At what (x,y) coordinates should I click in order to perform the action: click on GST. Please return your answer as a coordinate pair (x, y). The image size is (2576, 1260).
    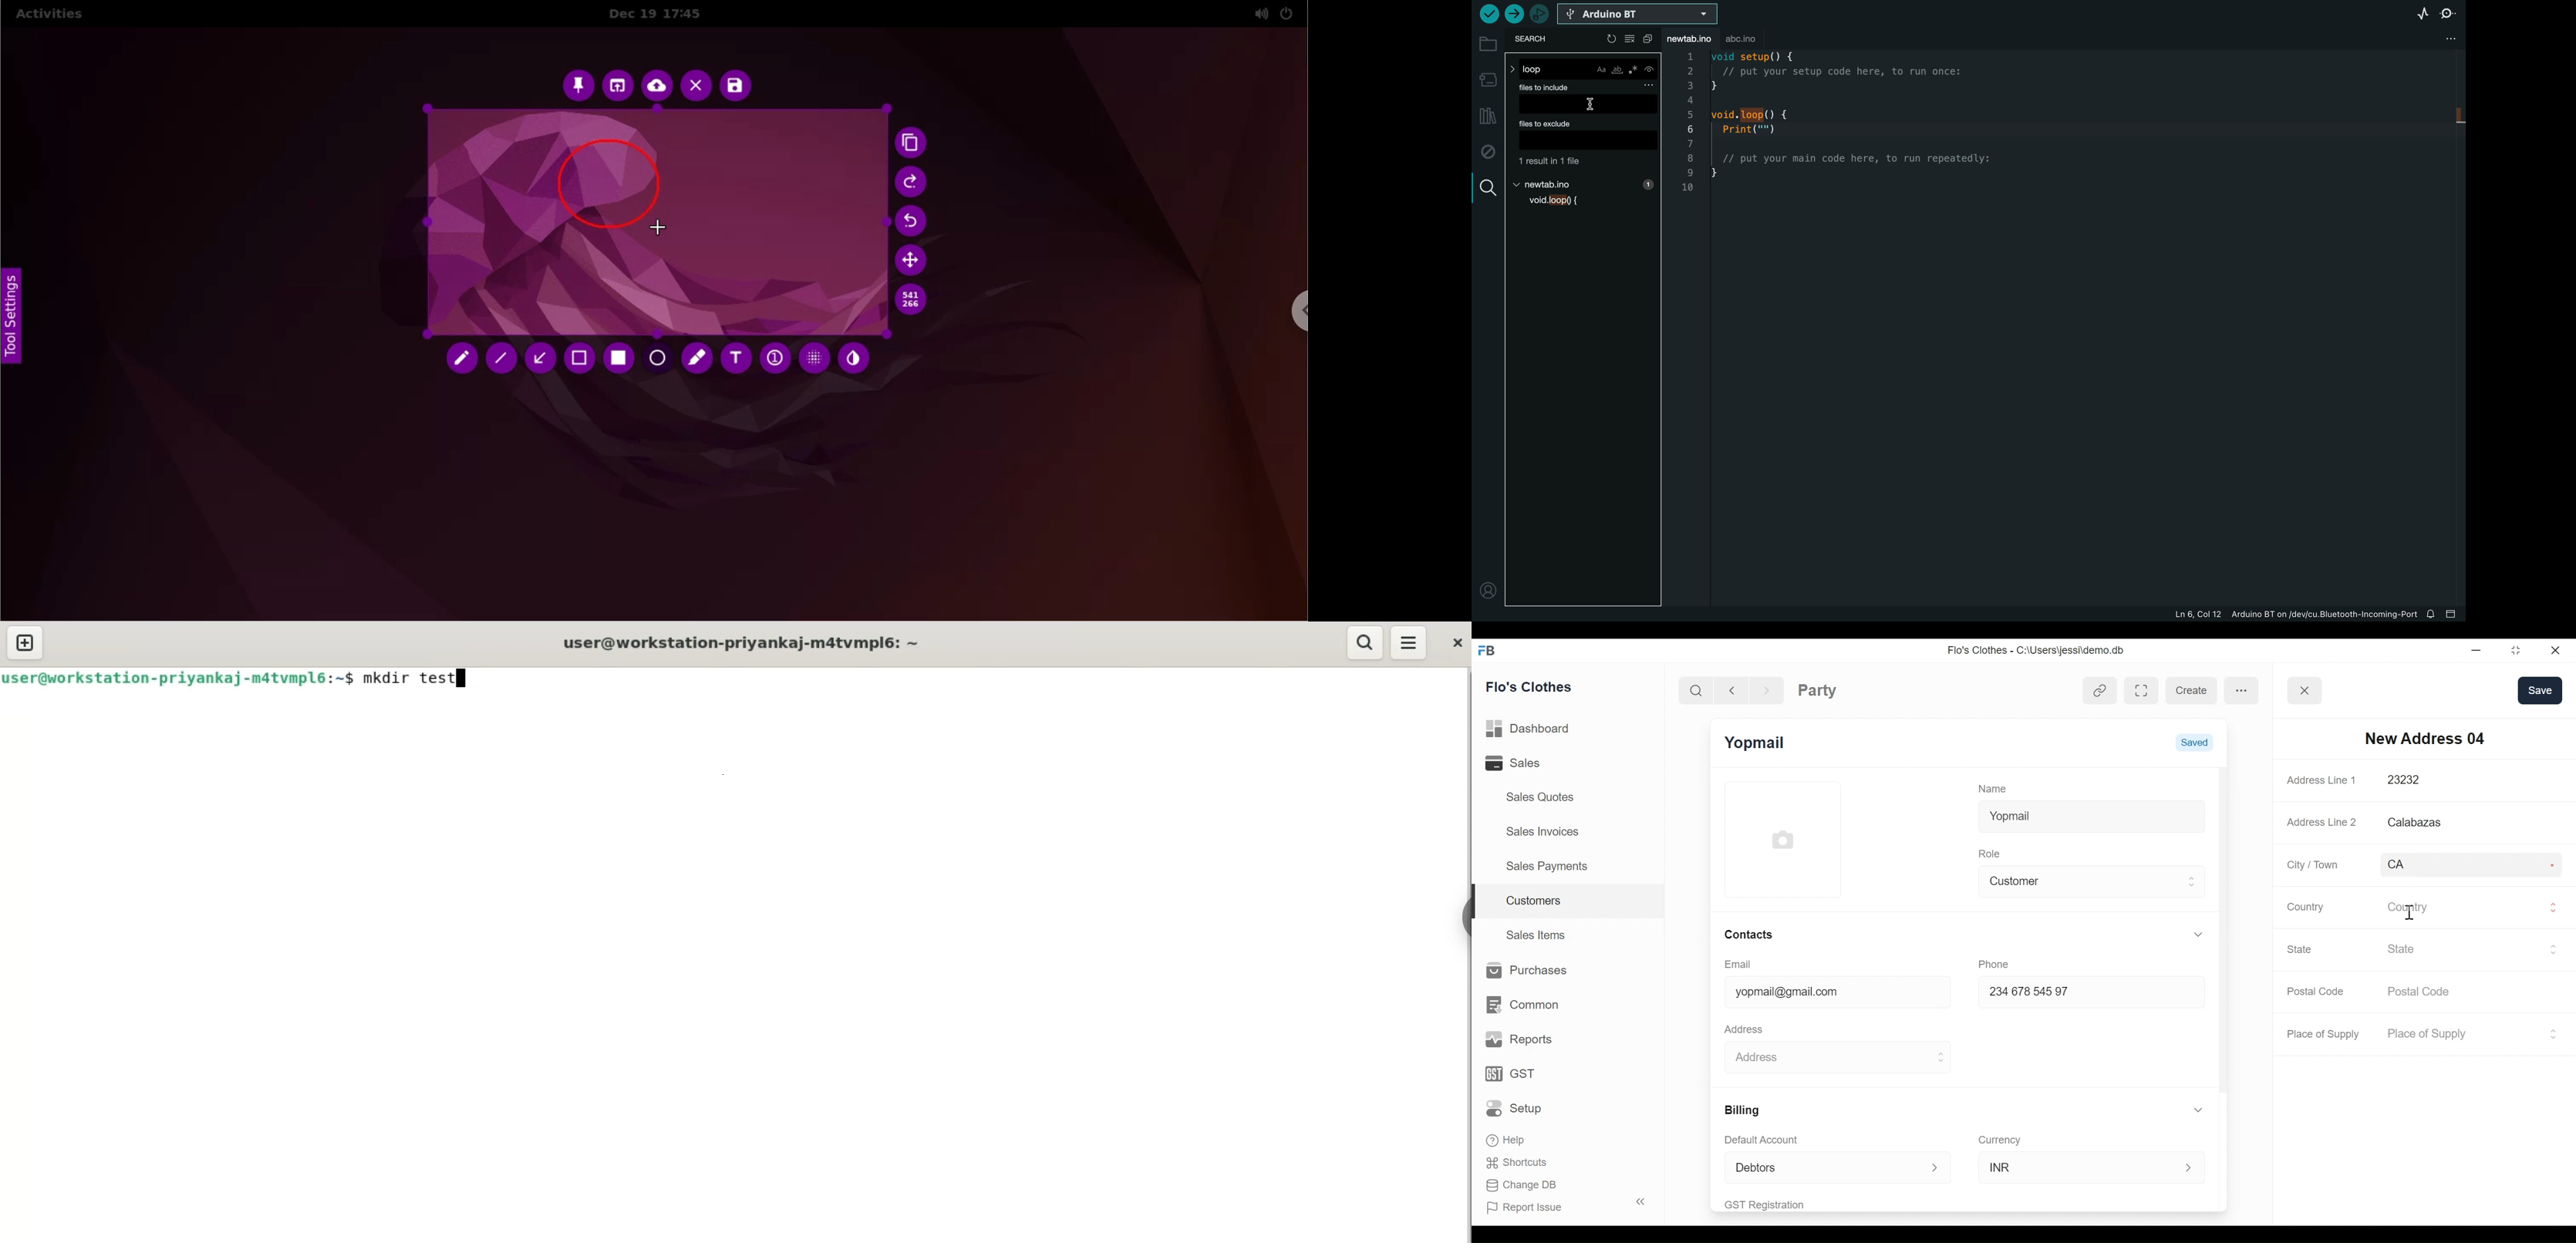
    Looking at the image, I should click on (1512, 1075).